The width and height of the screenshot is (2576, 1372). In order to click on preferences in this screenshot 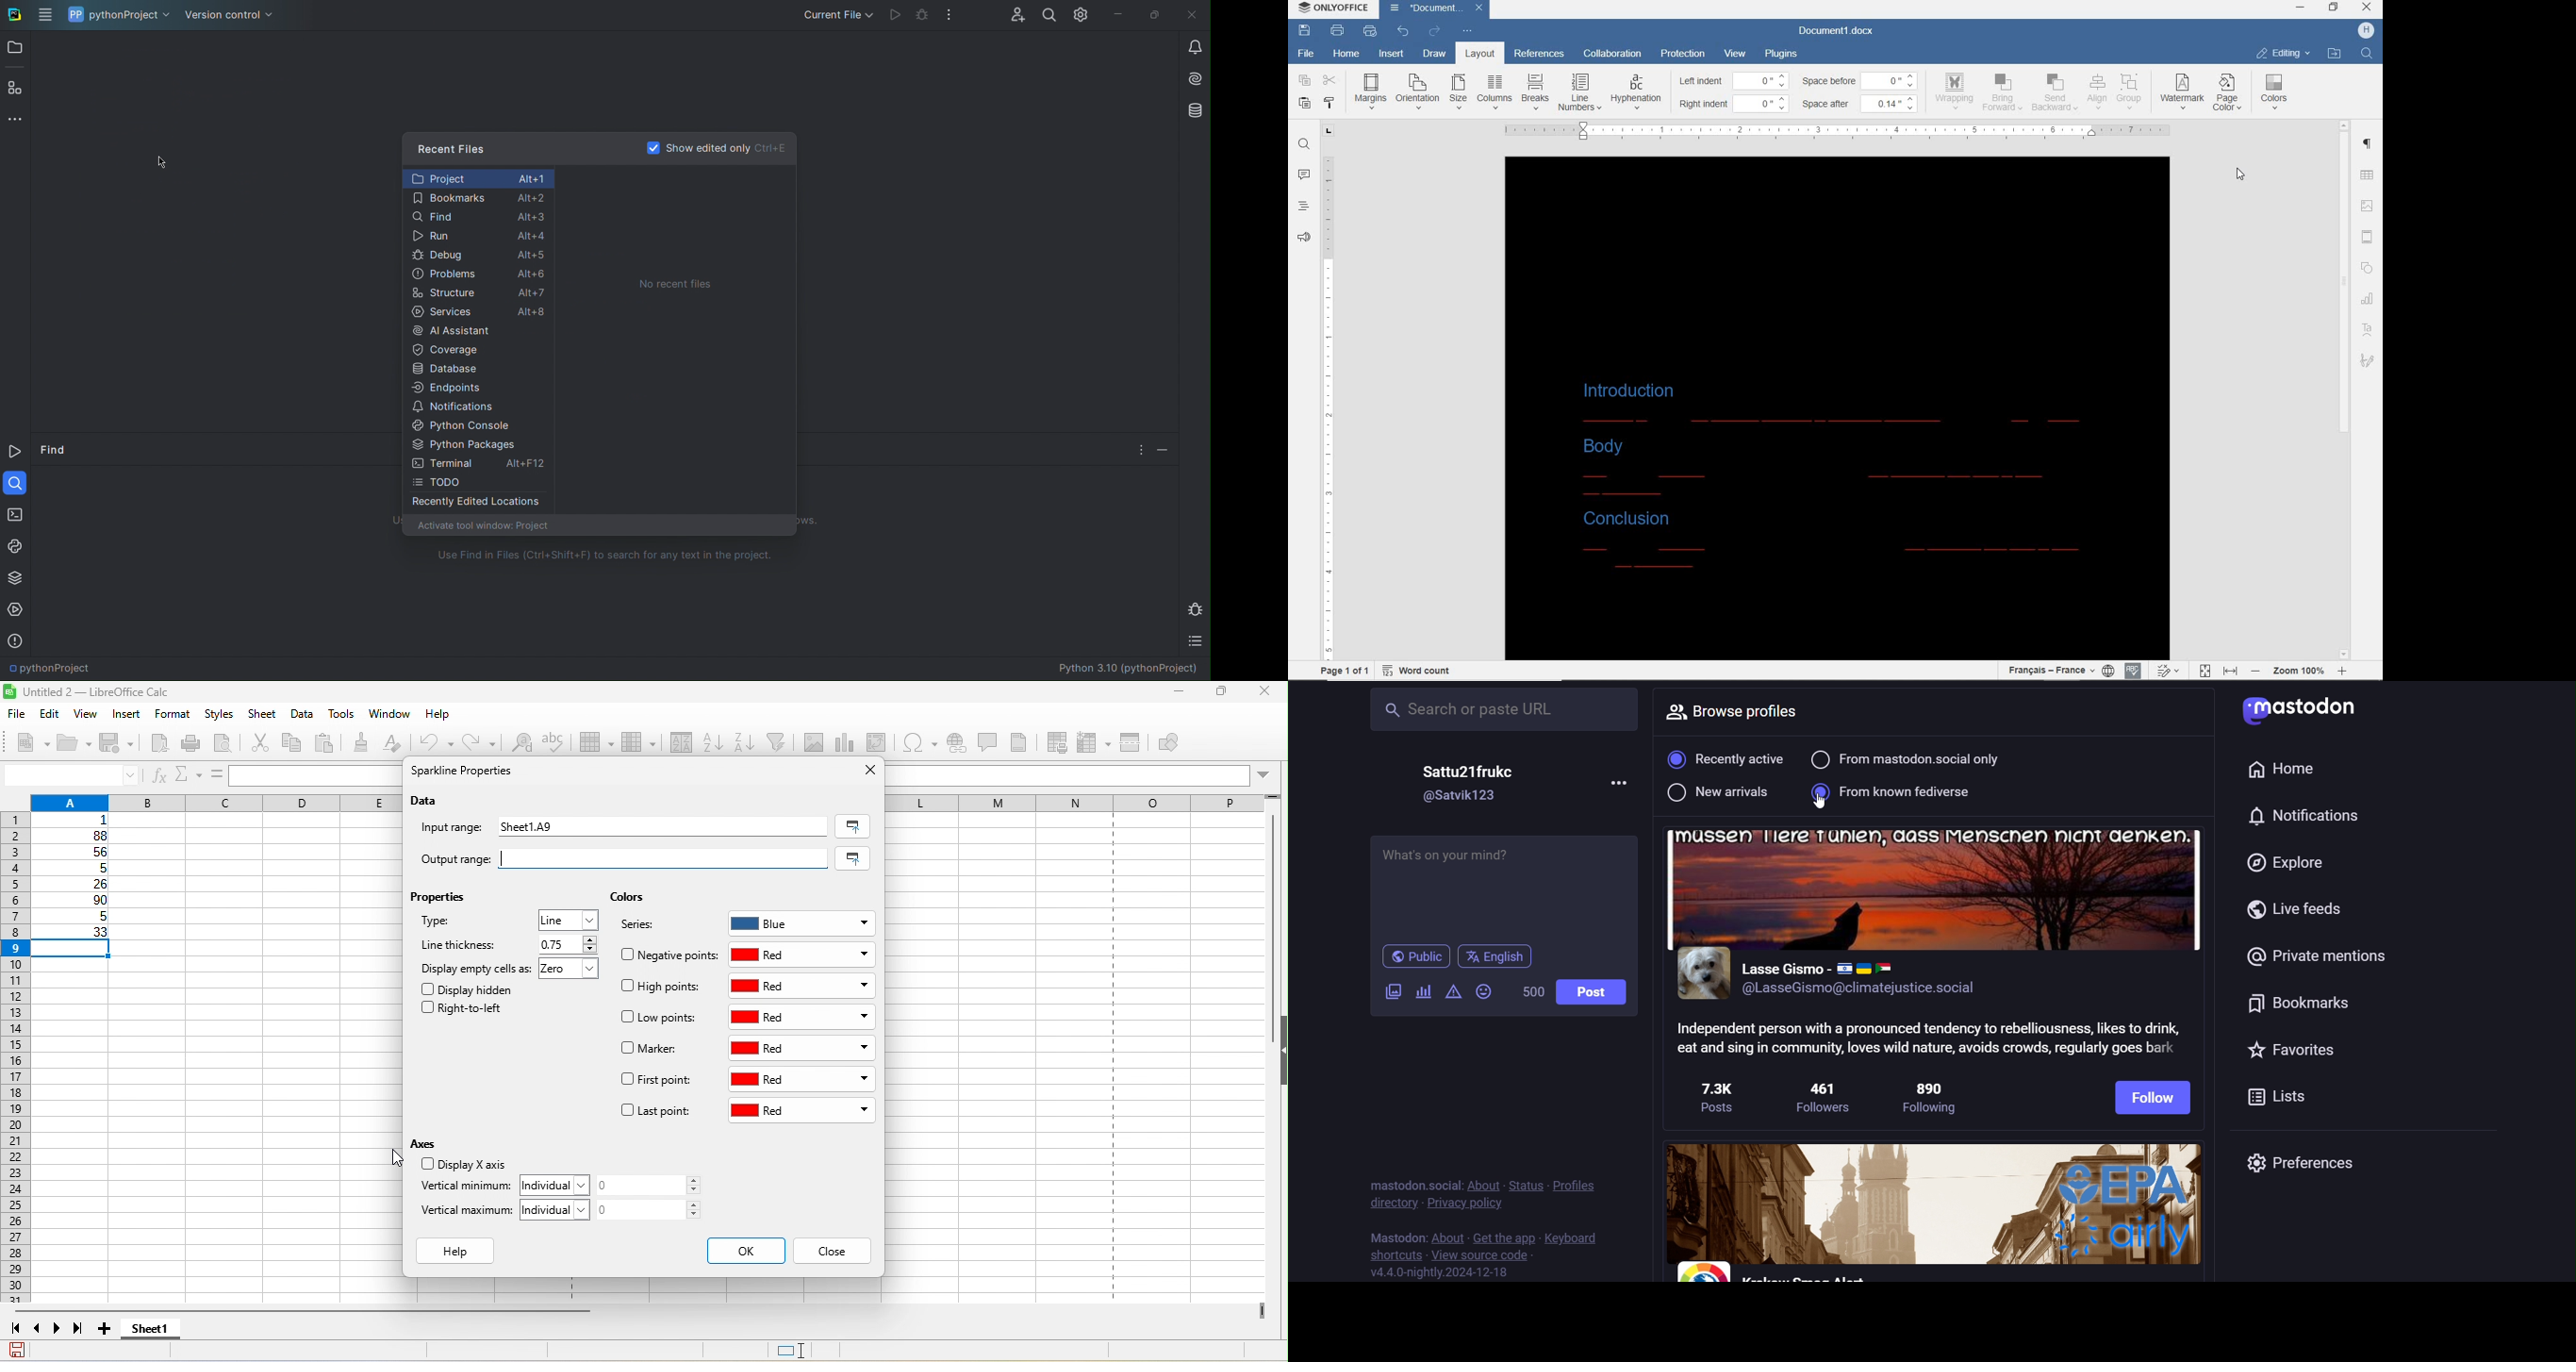, I will do `click(2311, 1162)`.